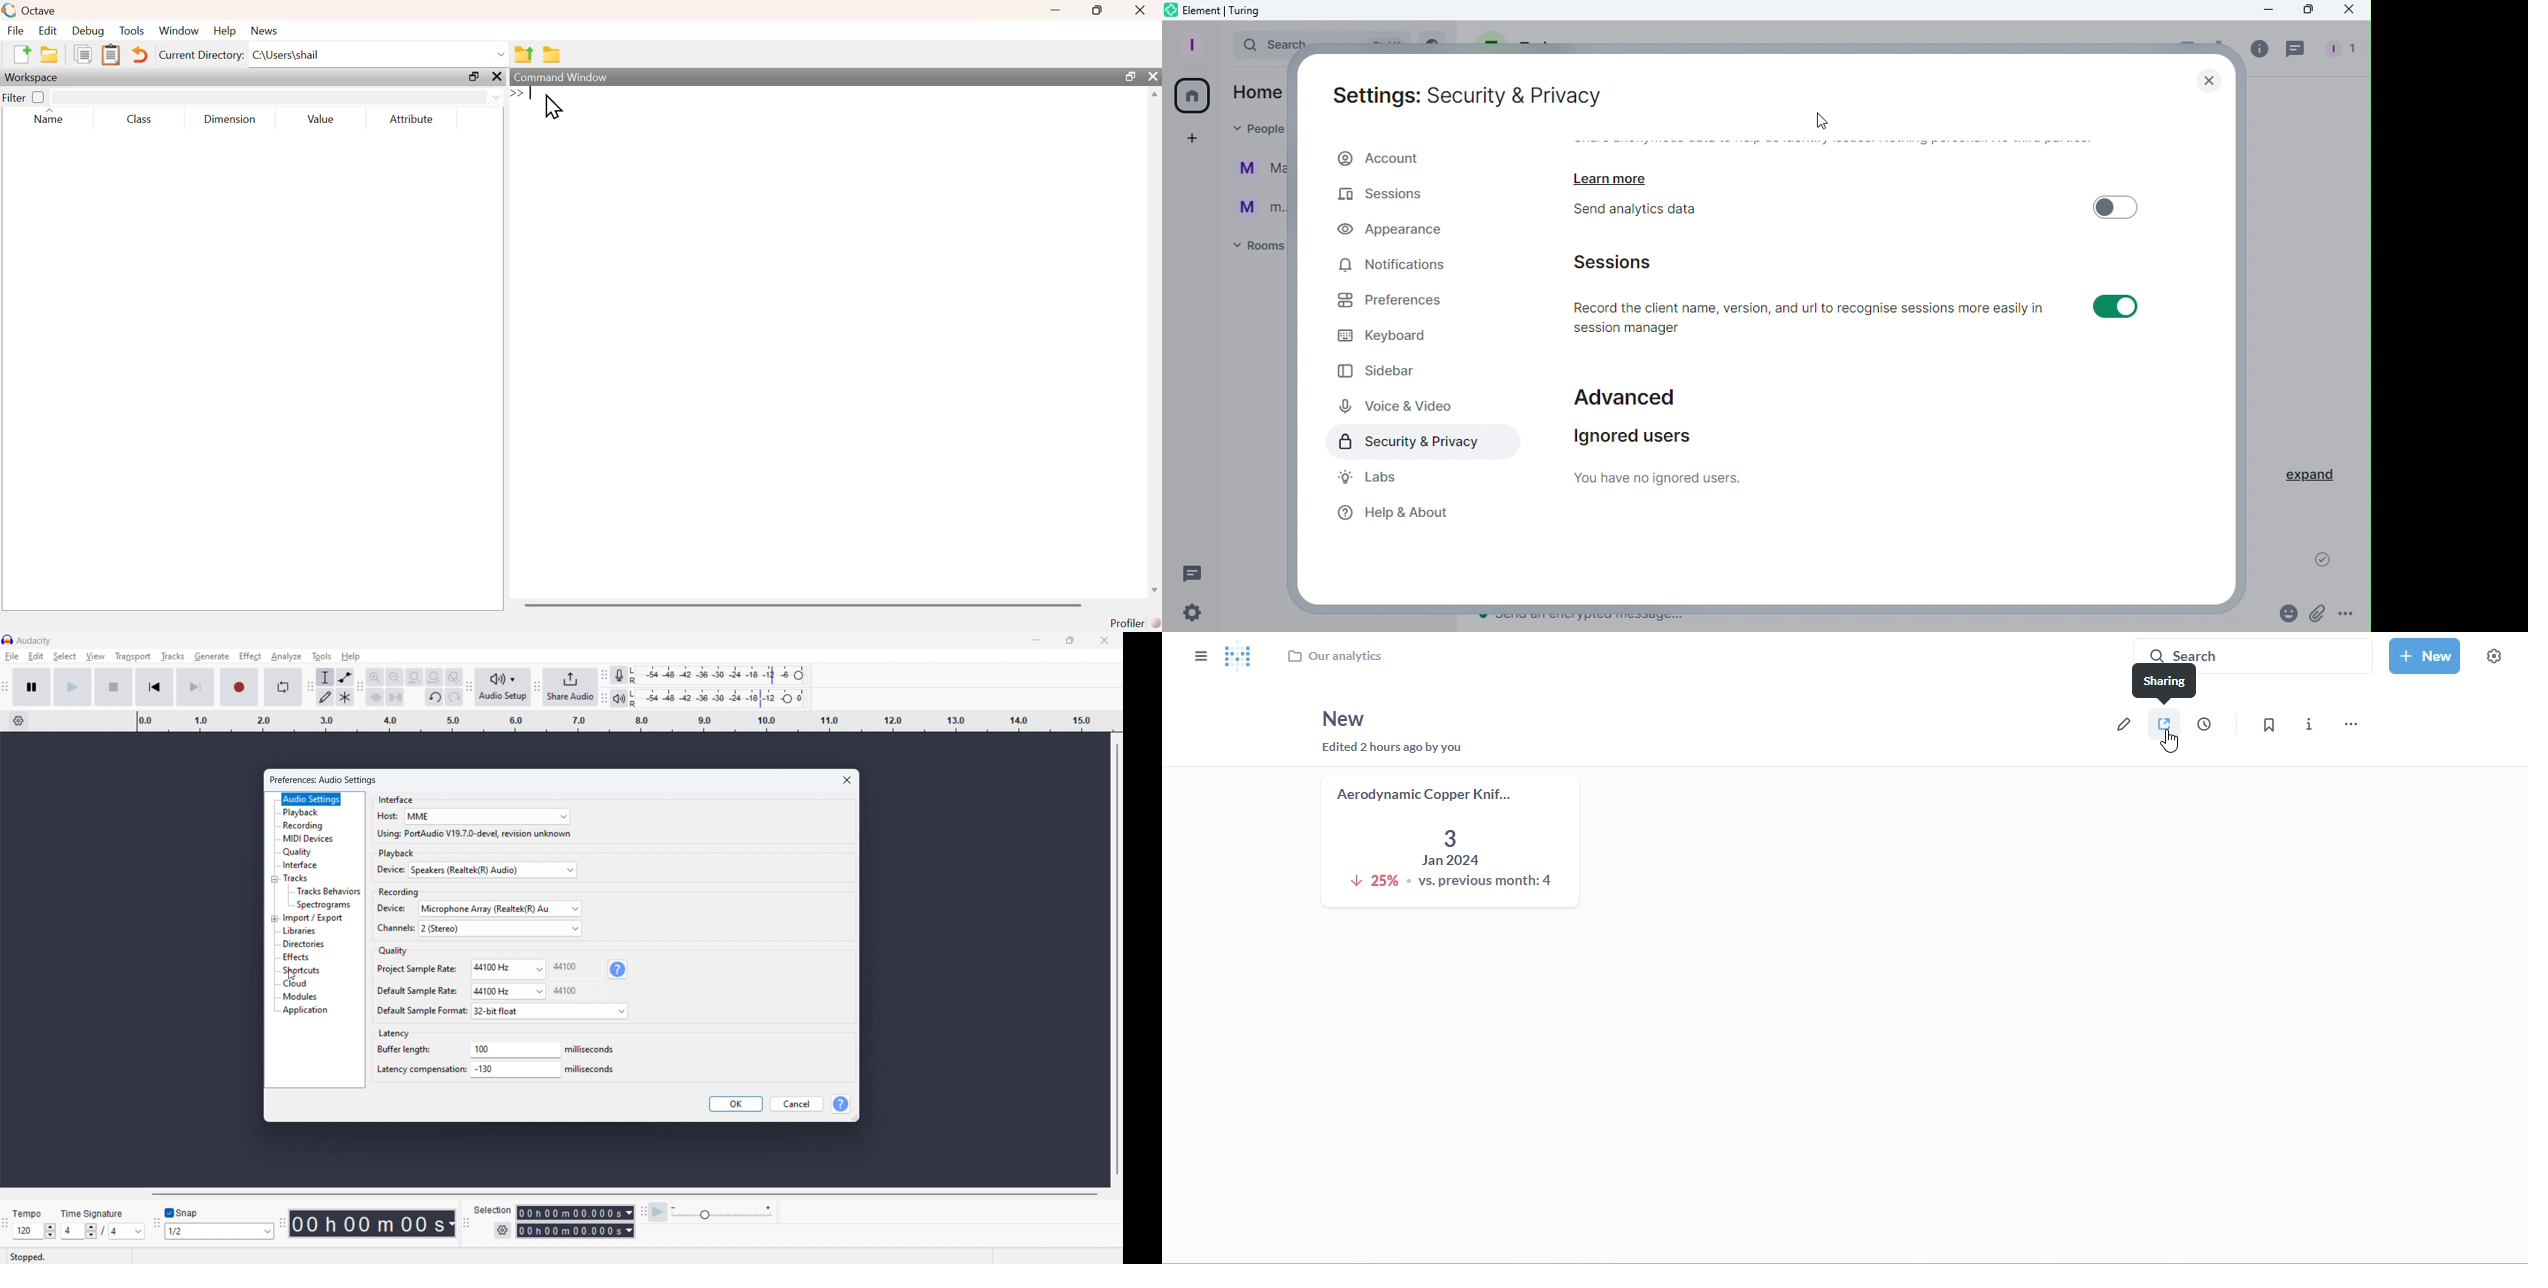  What do you see at coordinates (1069, 641) in the screenshot?
I see `maximize` at bounding box center [1069, 641].